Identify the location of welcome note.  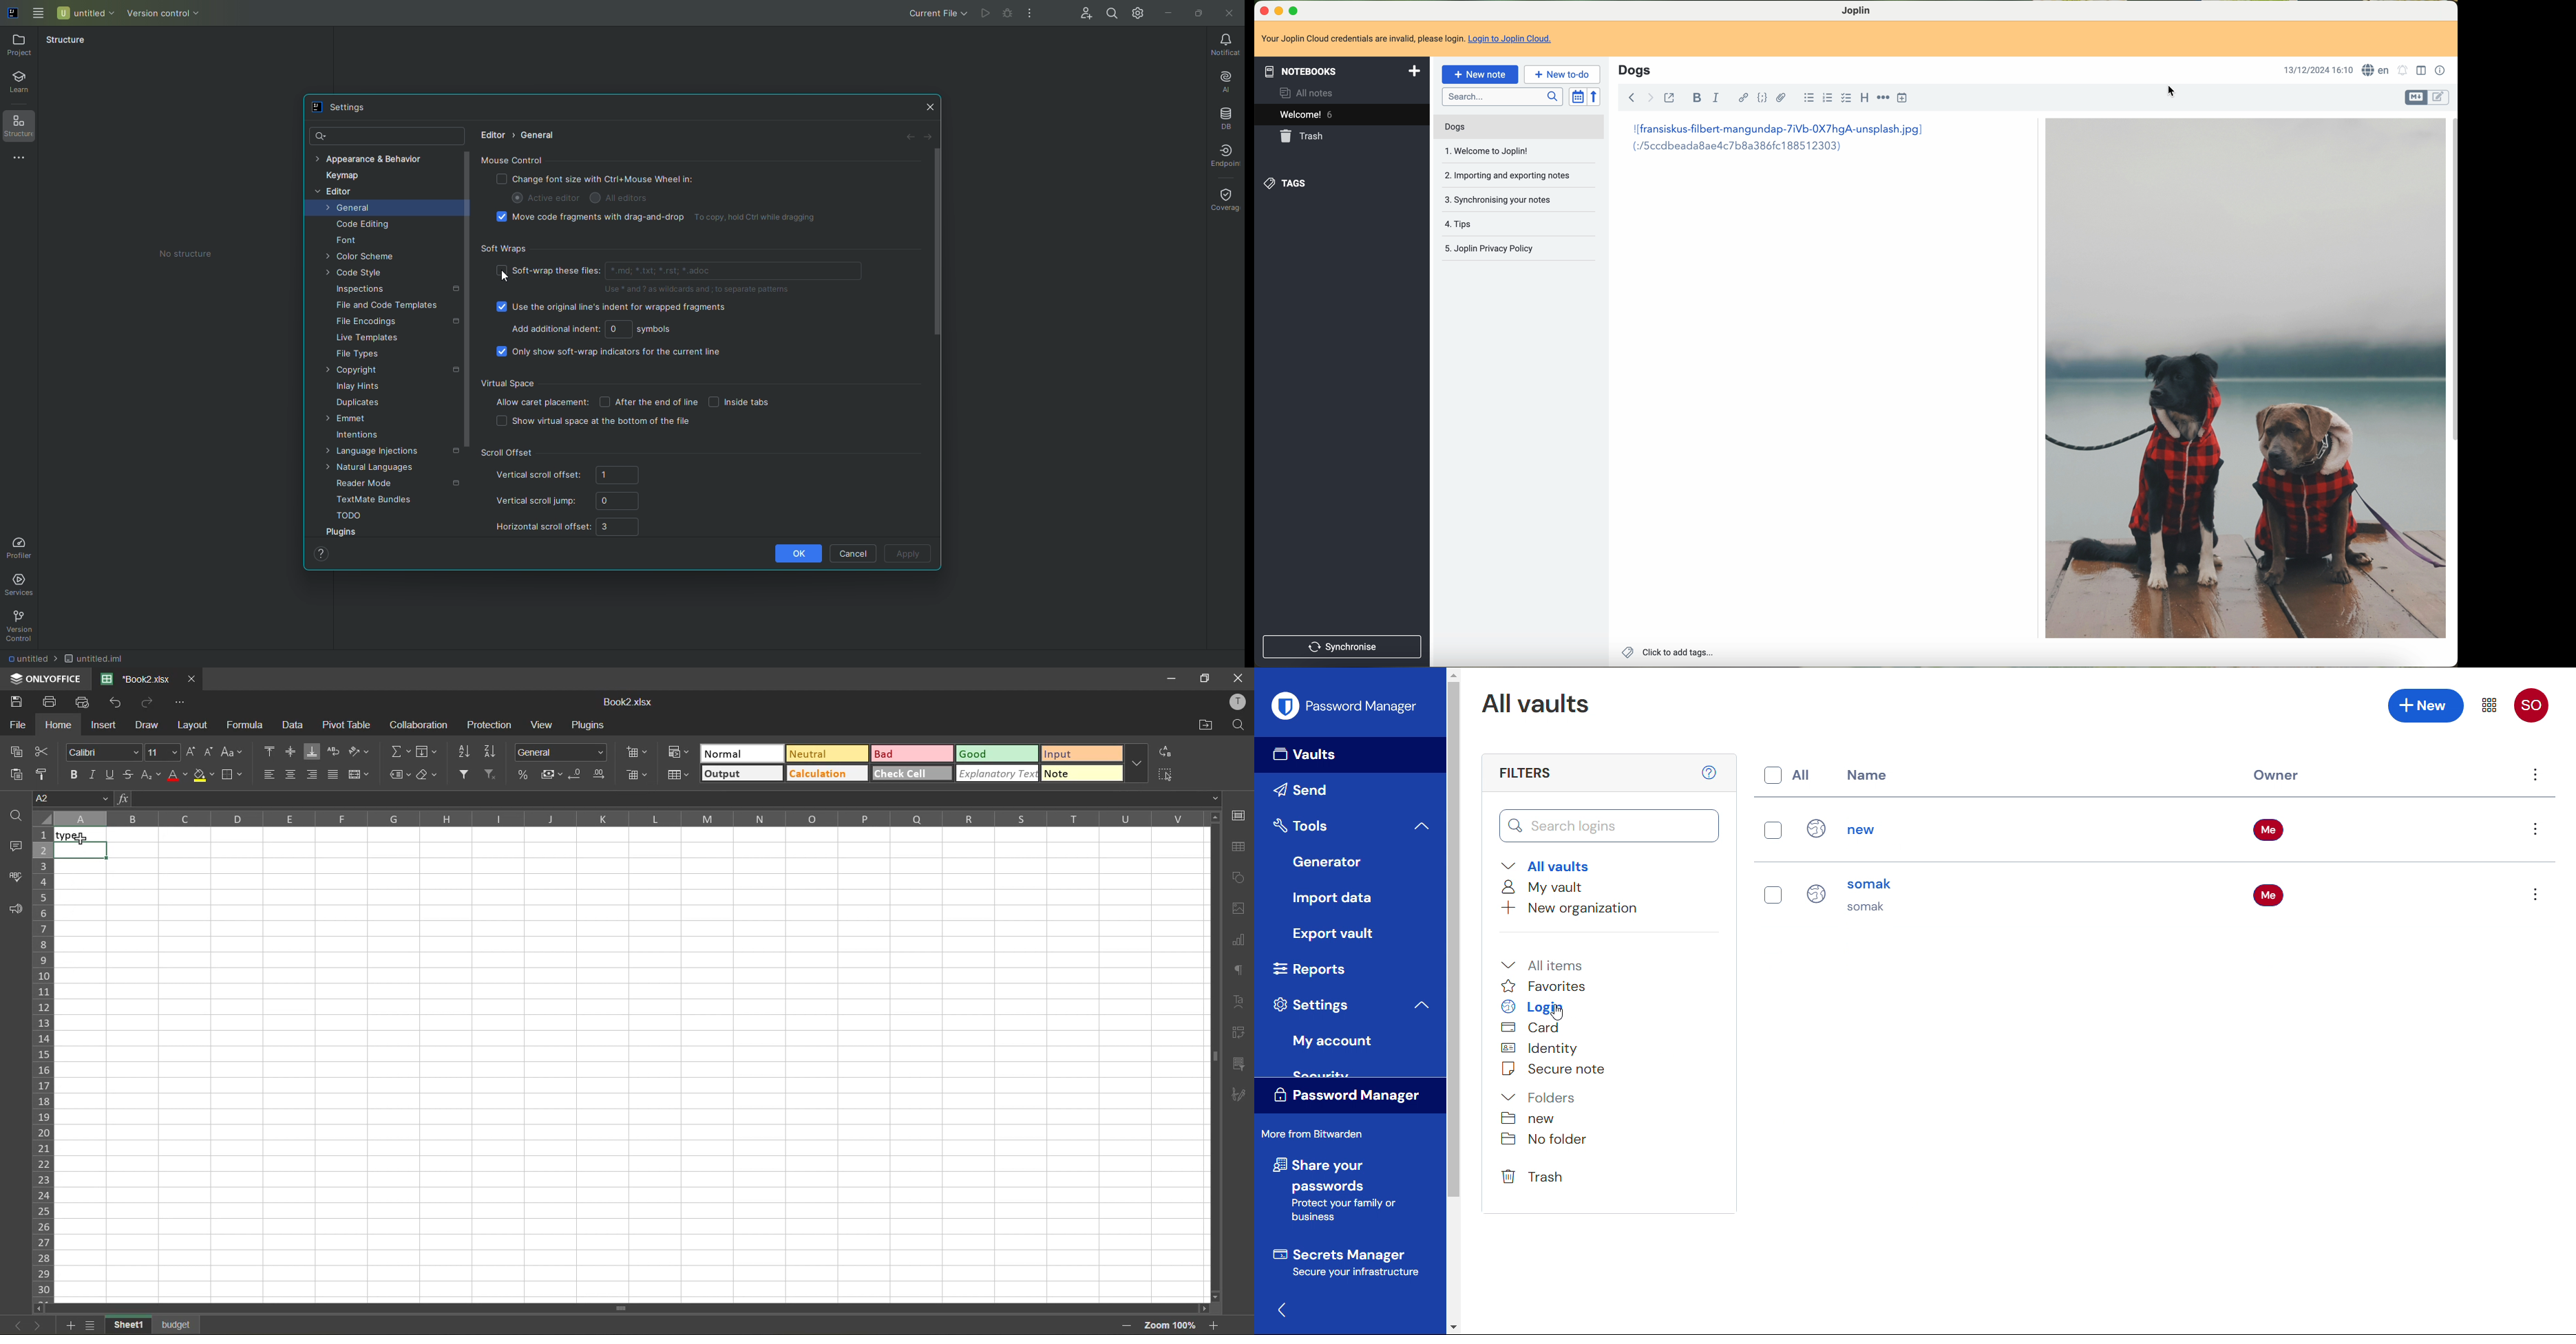
(1486, 152).